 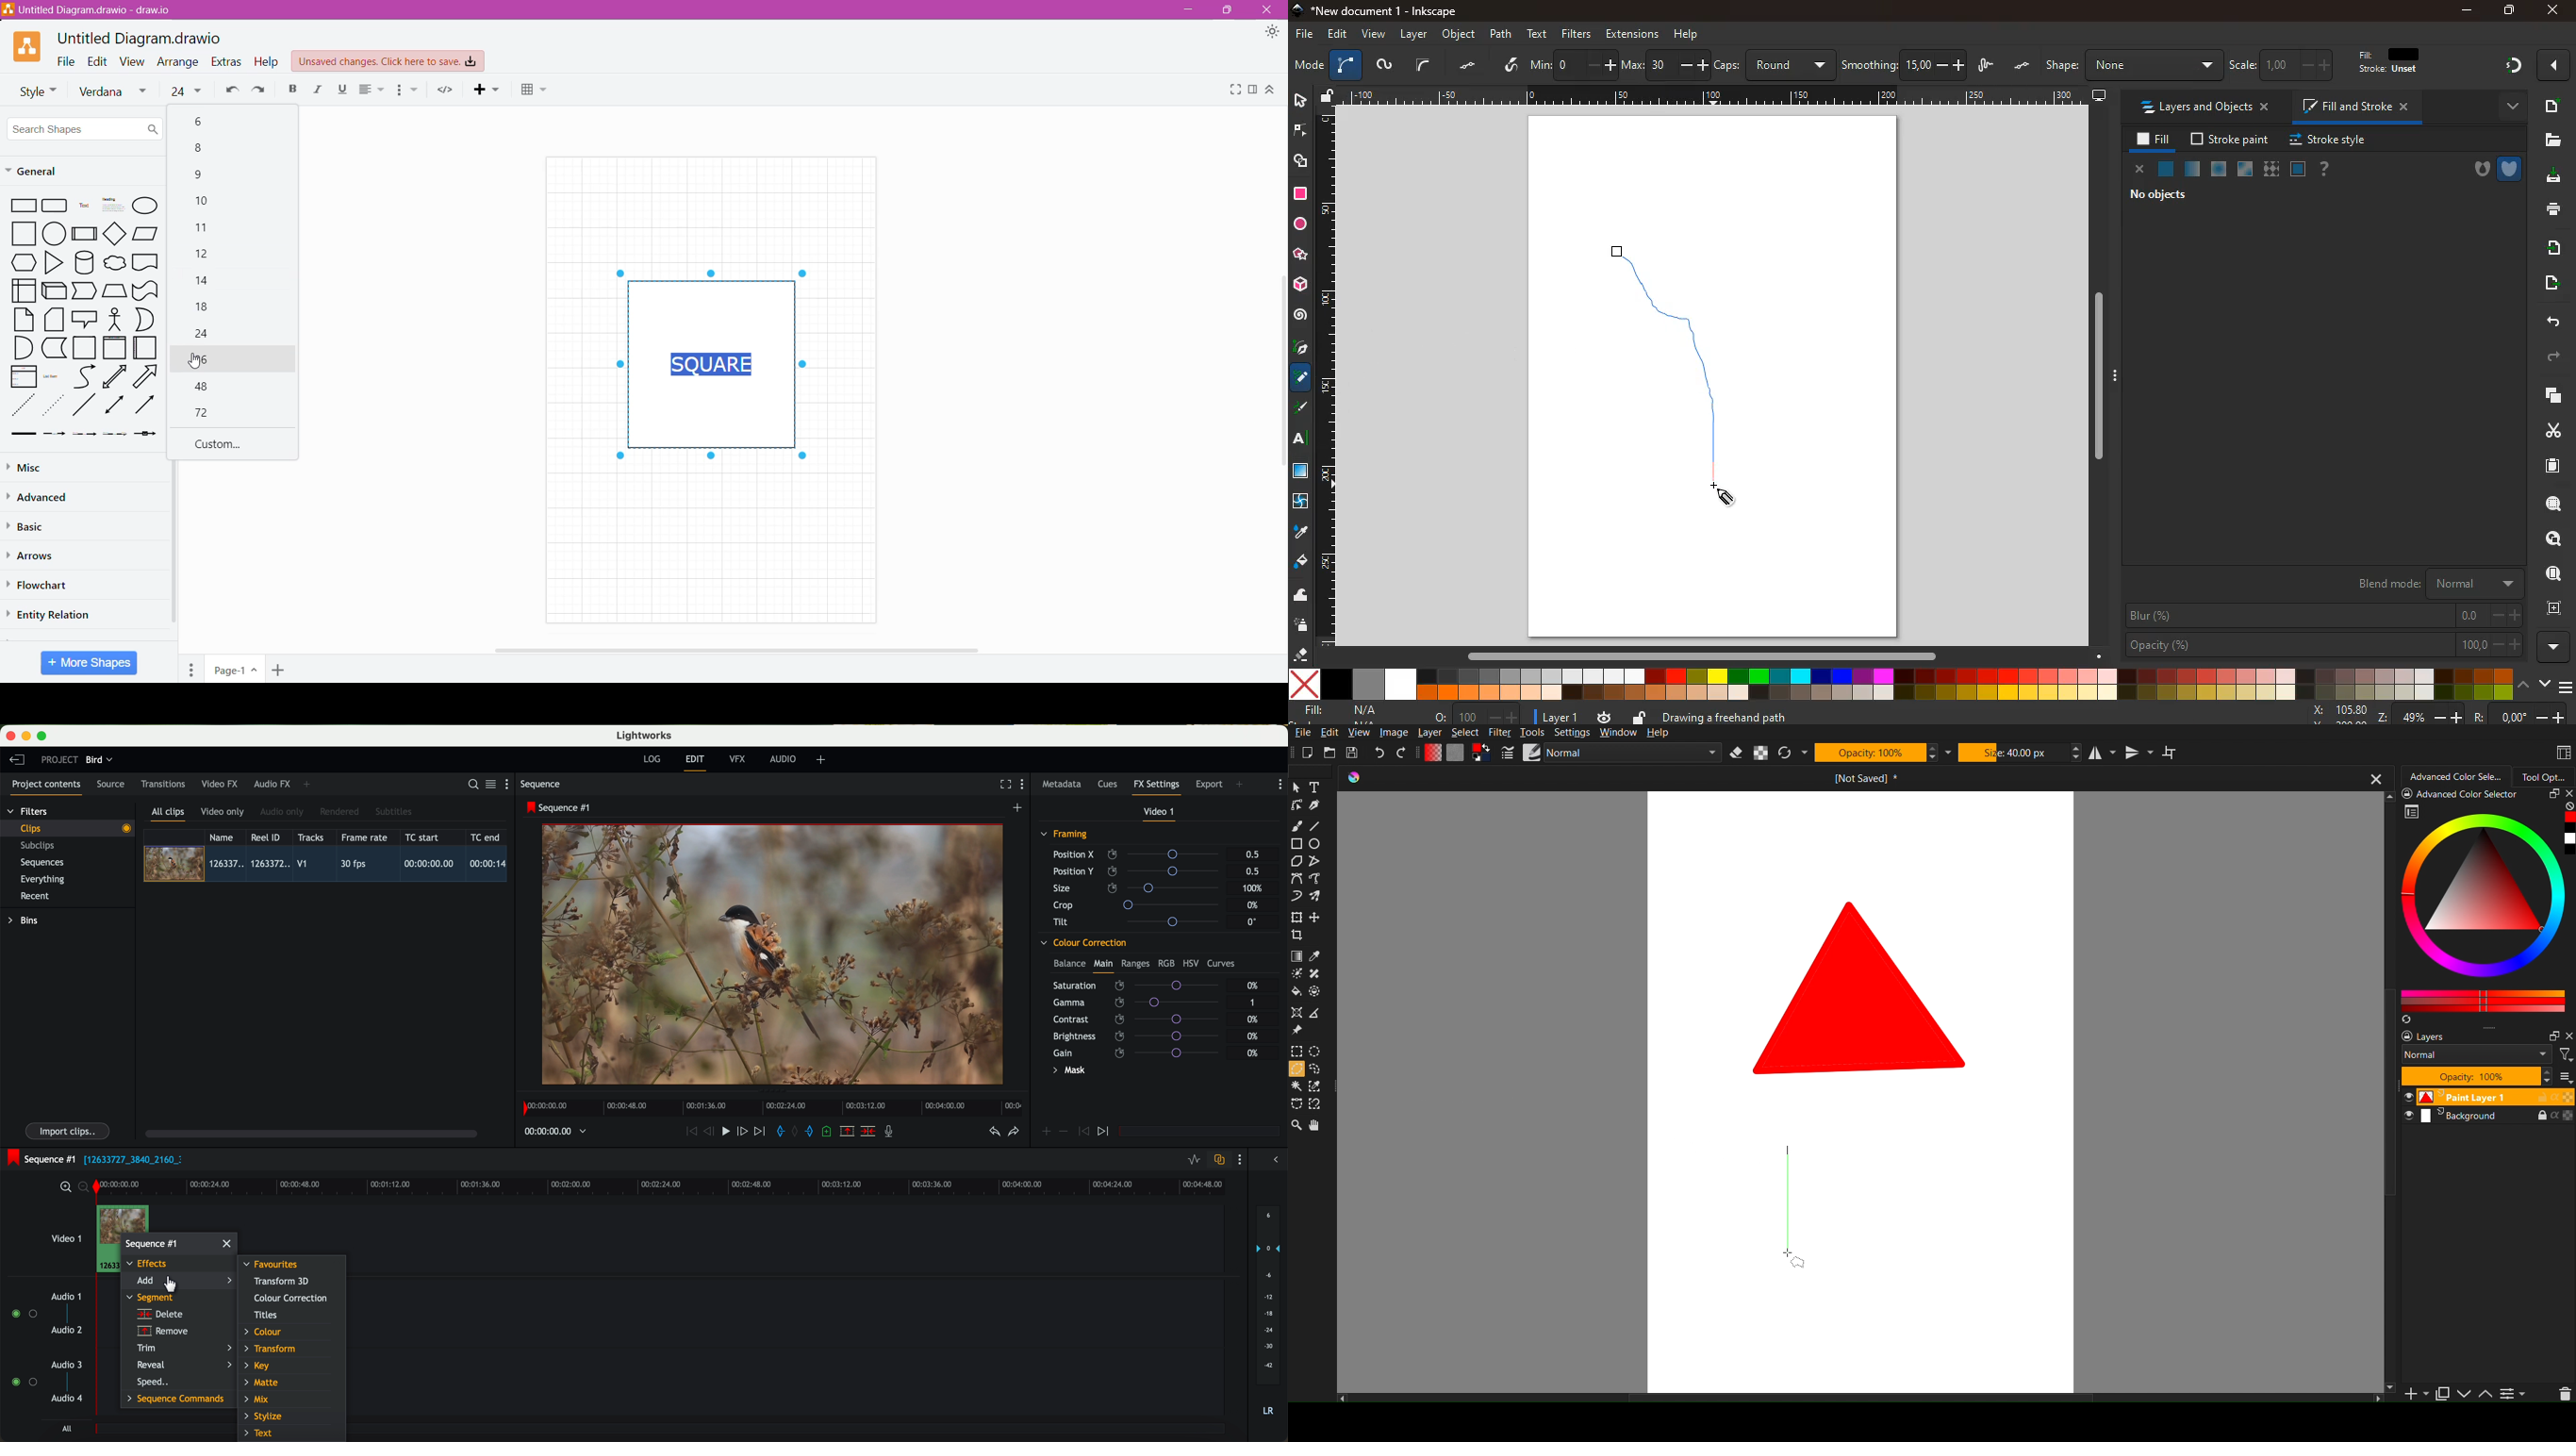 What do you see at coordinates (152, 1243) in the screenshot?
I see `sequence #1` at bounding box center [152, 1243].